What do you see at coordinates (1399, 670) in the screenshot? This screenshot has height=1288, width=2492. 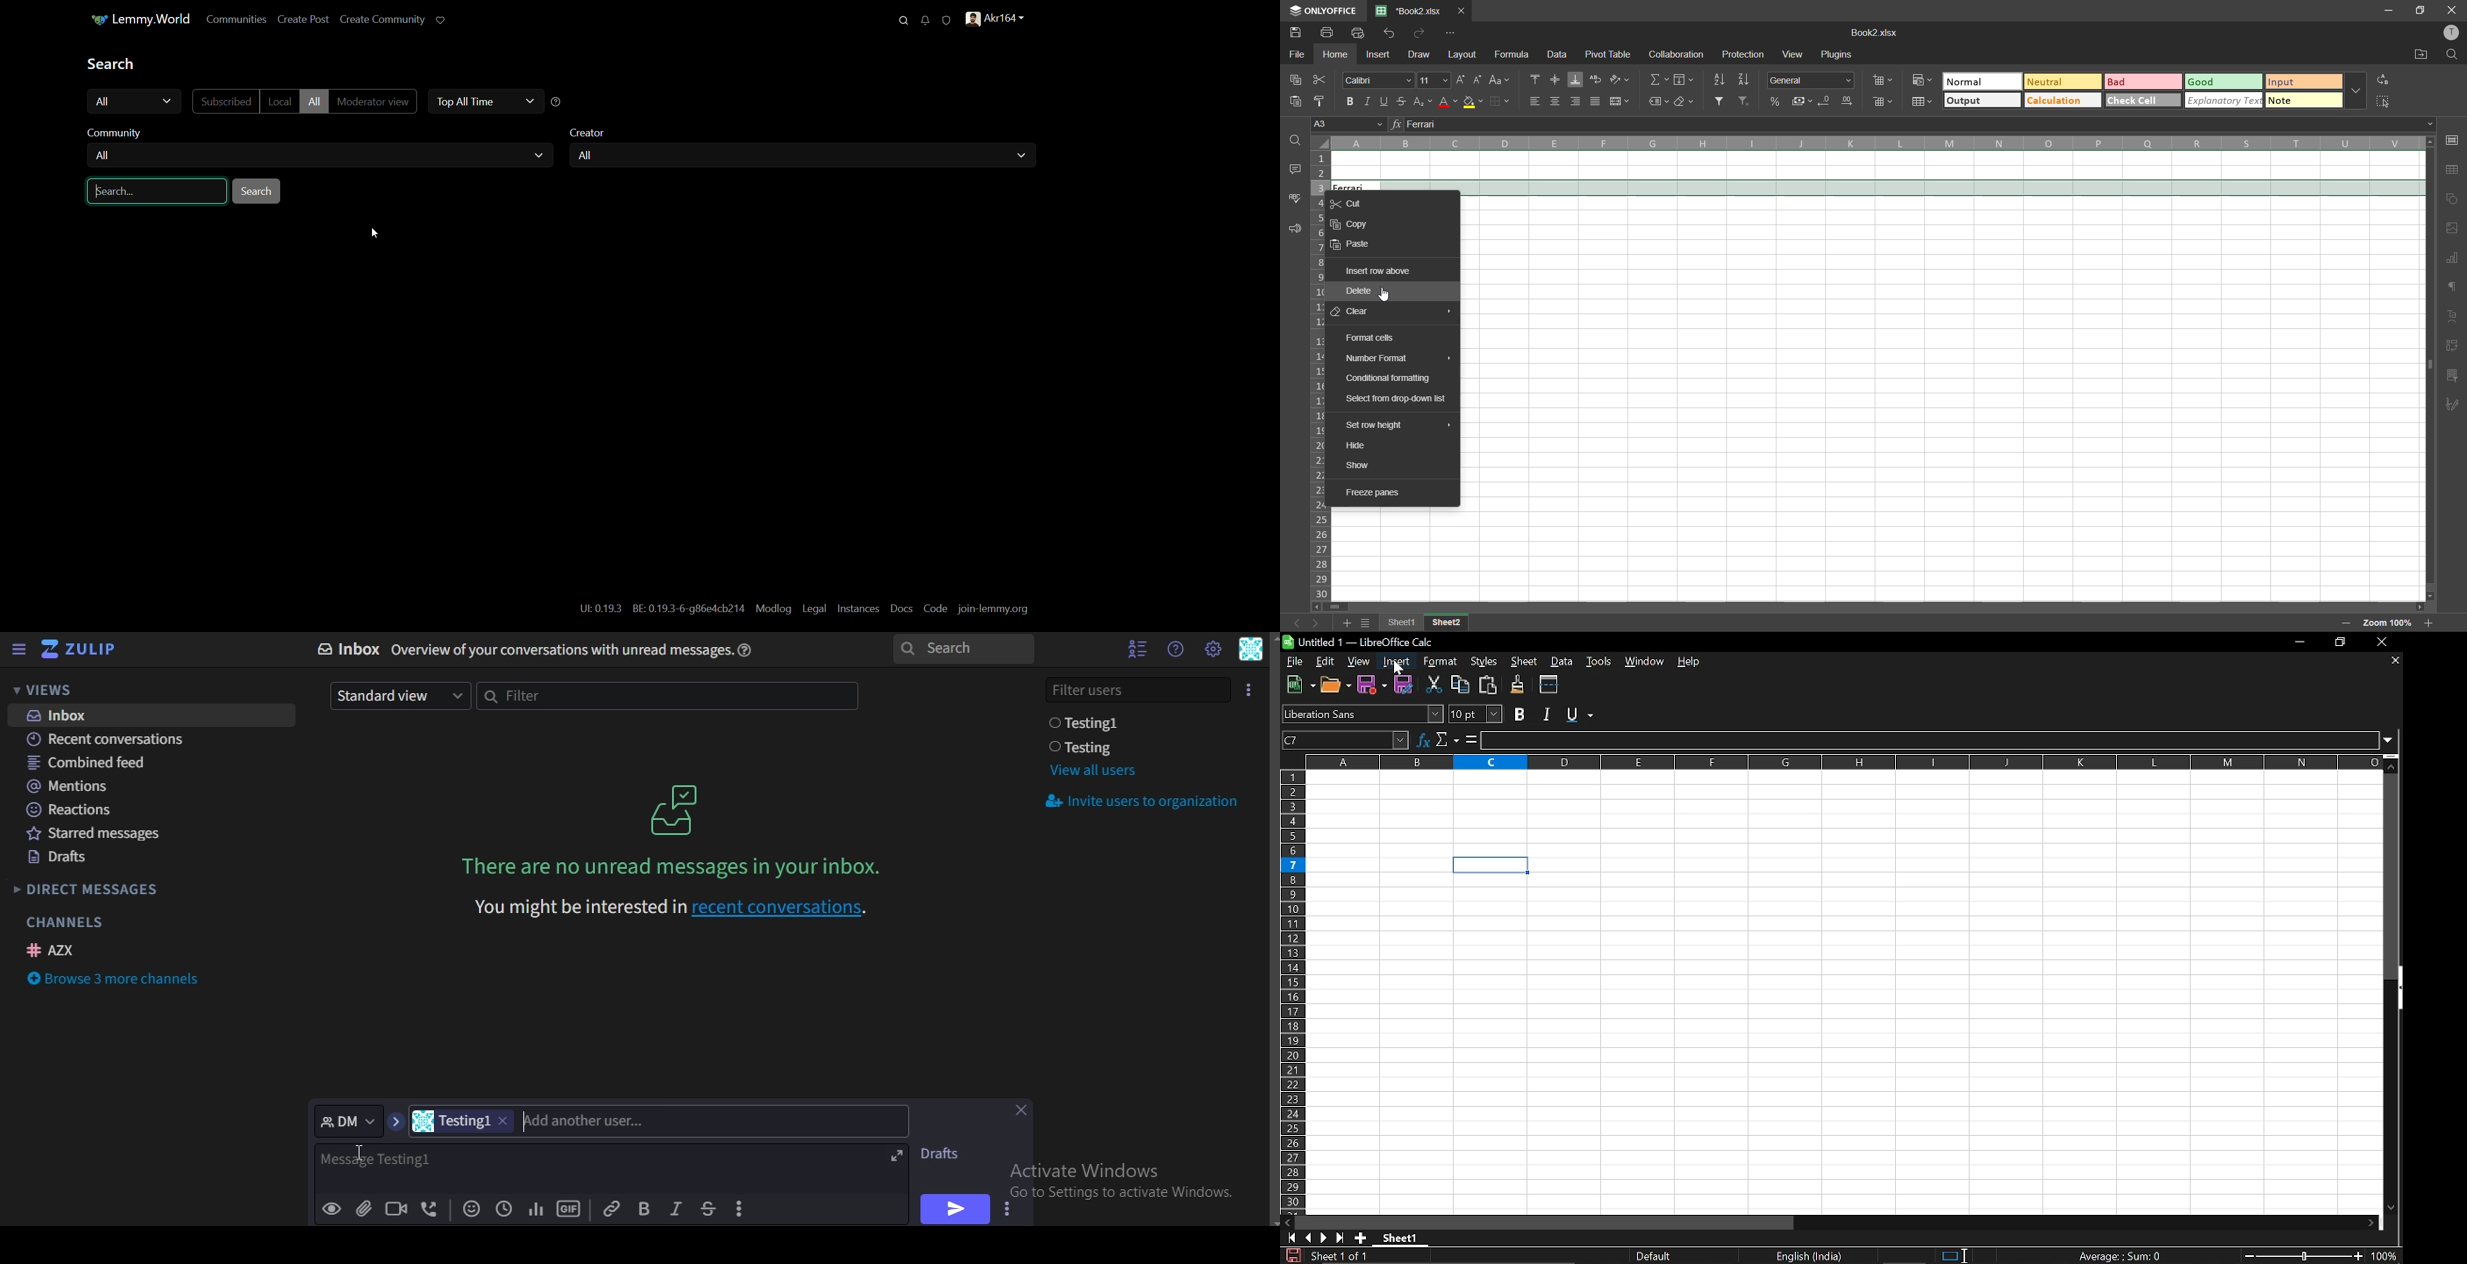 I see `Cursor` at bounding box center [1399, 670].